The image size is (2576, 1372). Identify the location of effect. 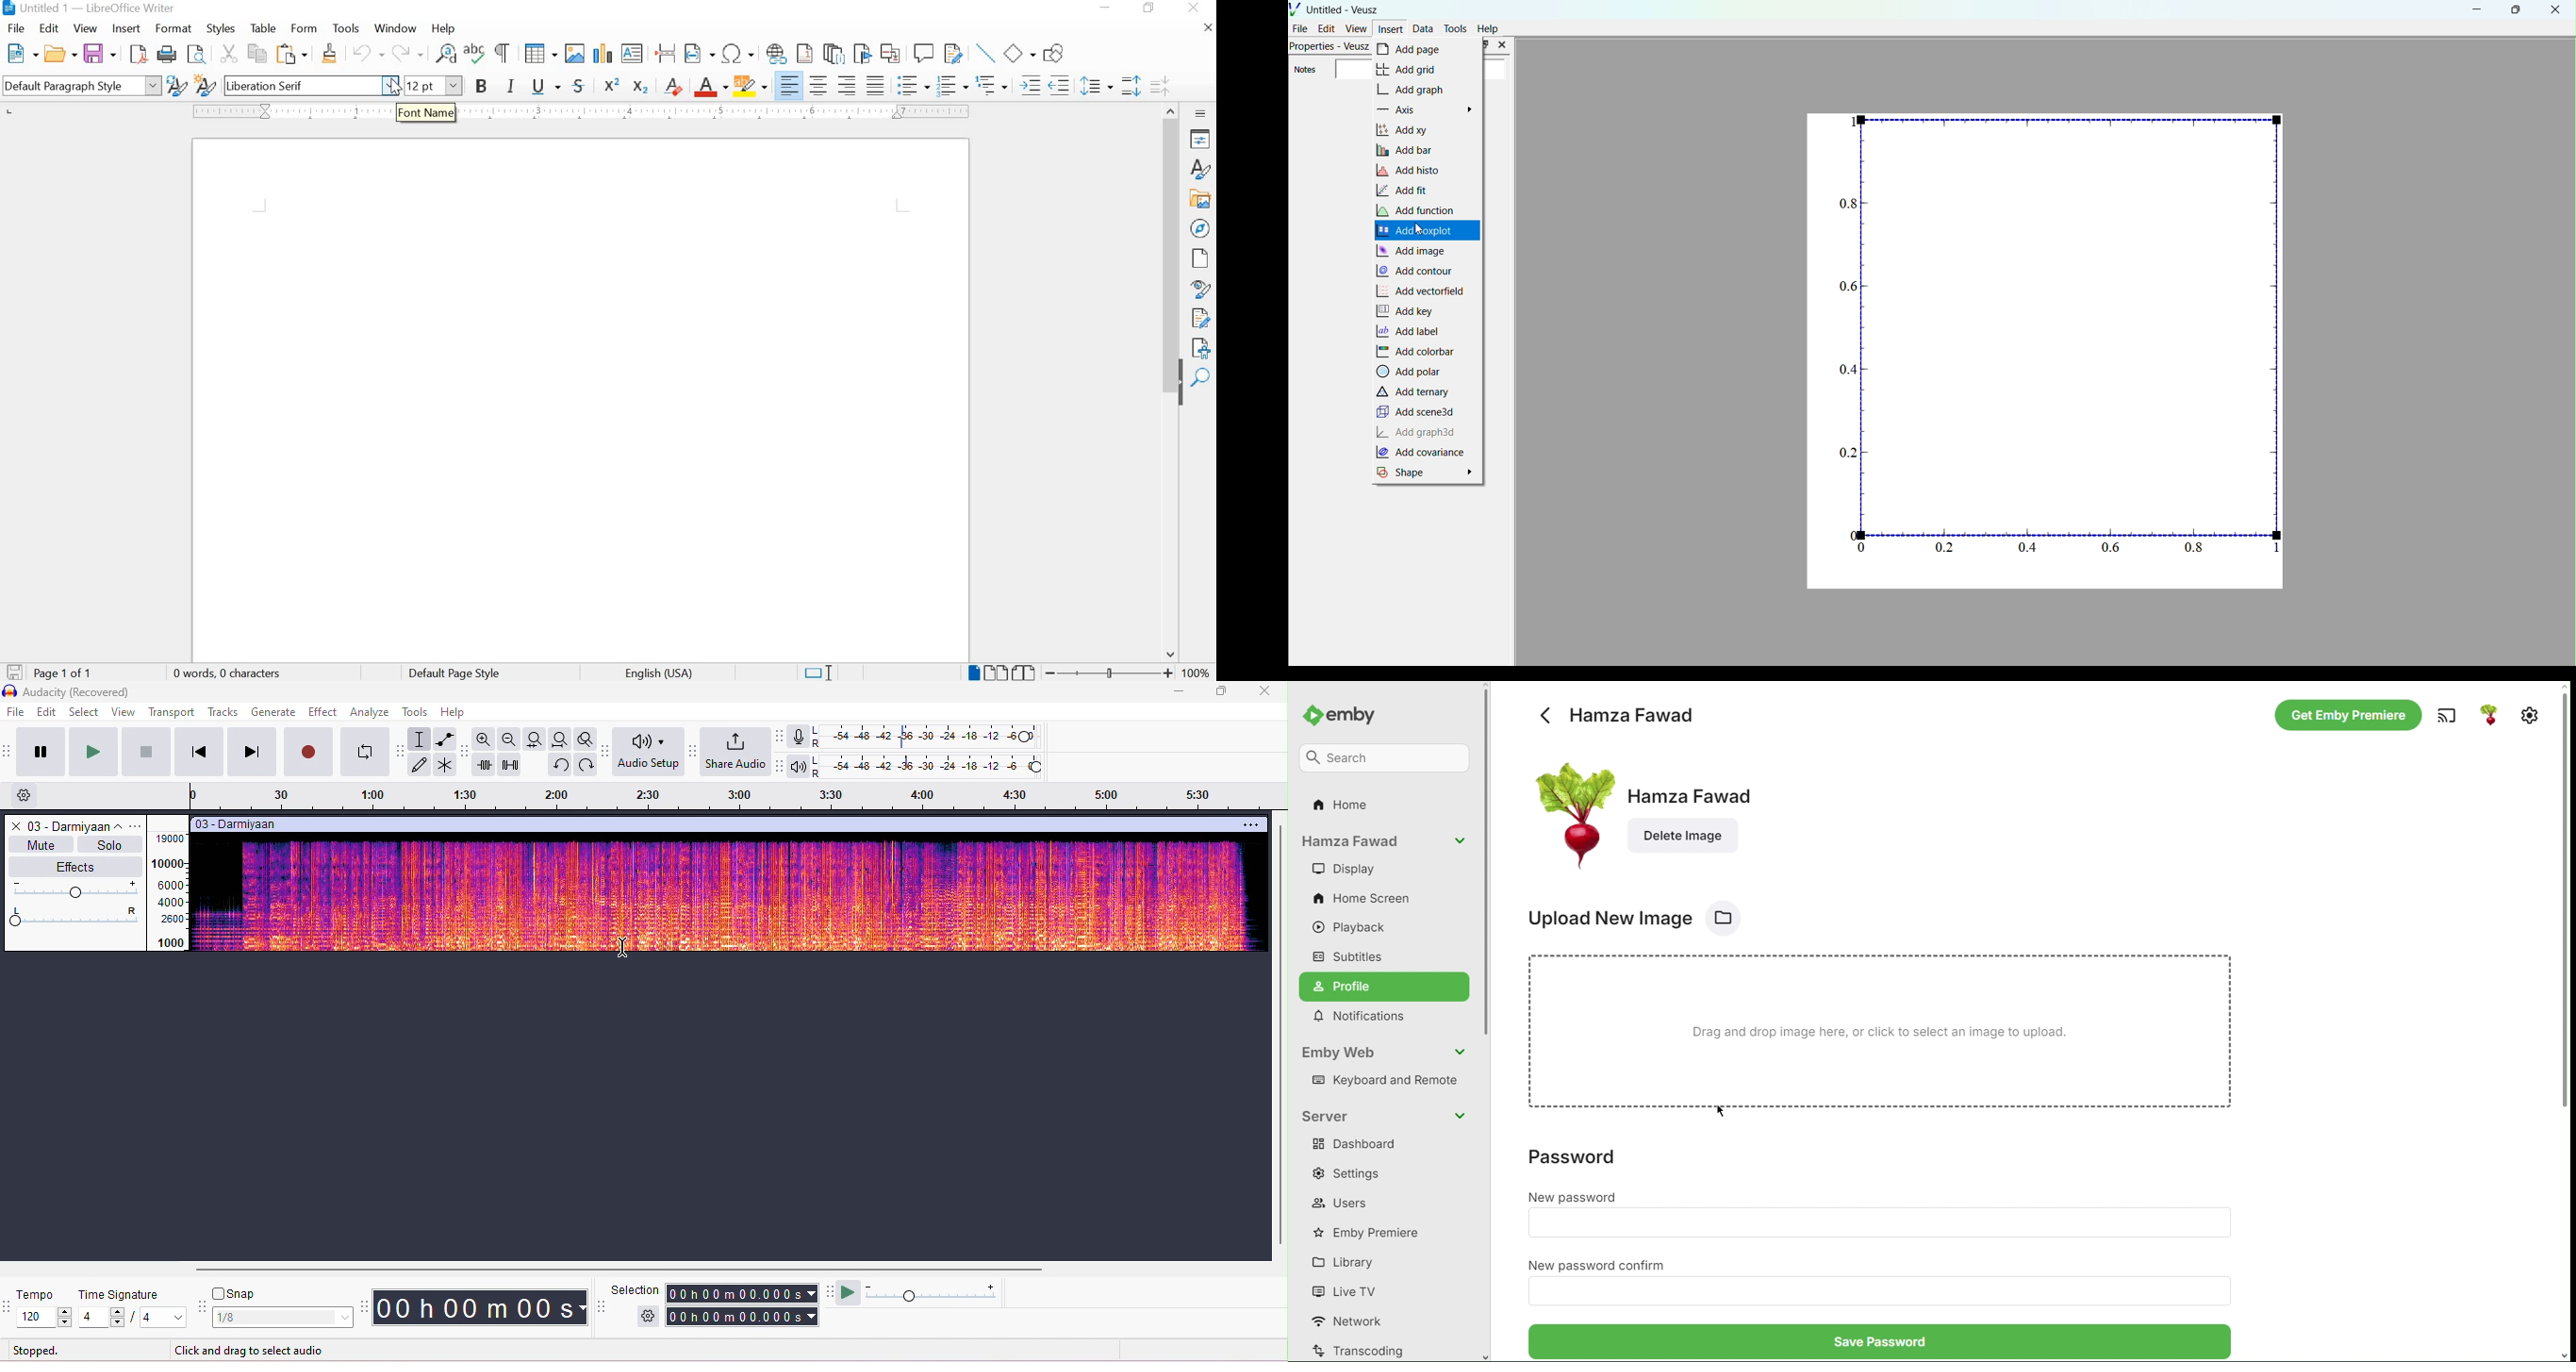
(322, 713).